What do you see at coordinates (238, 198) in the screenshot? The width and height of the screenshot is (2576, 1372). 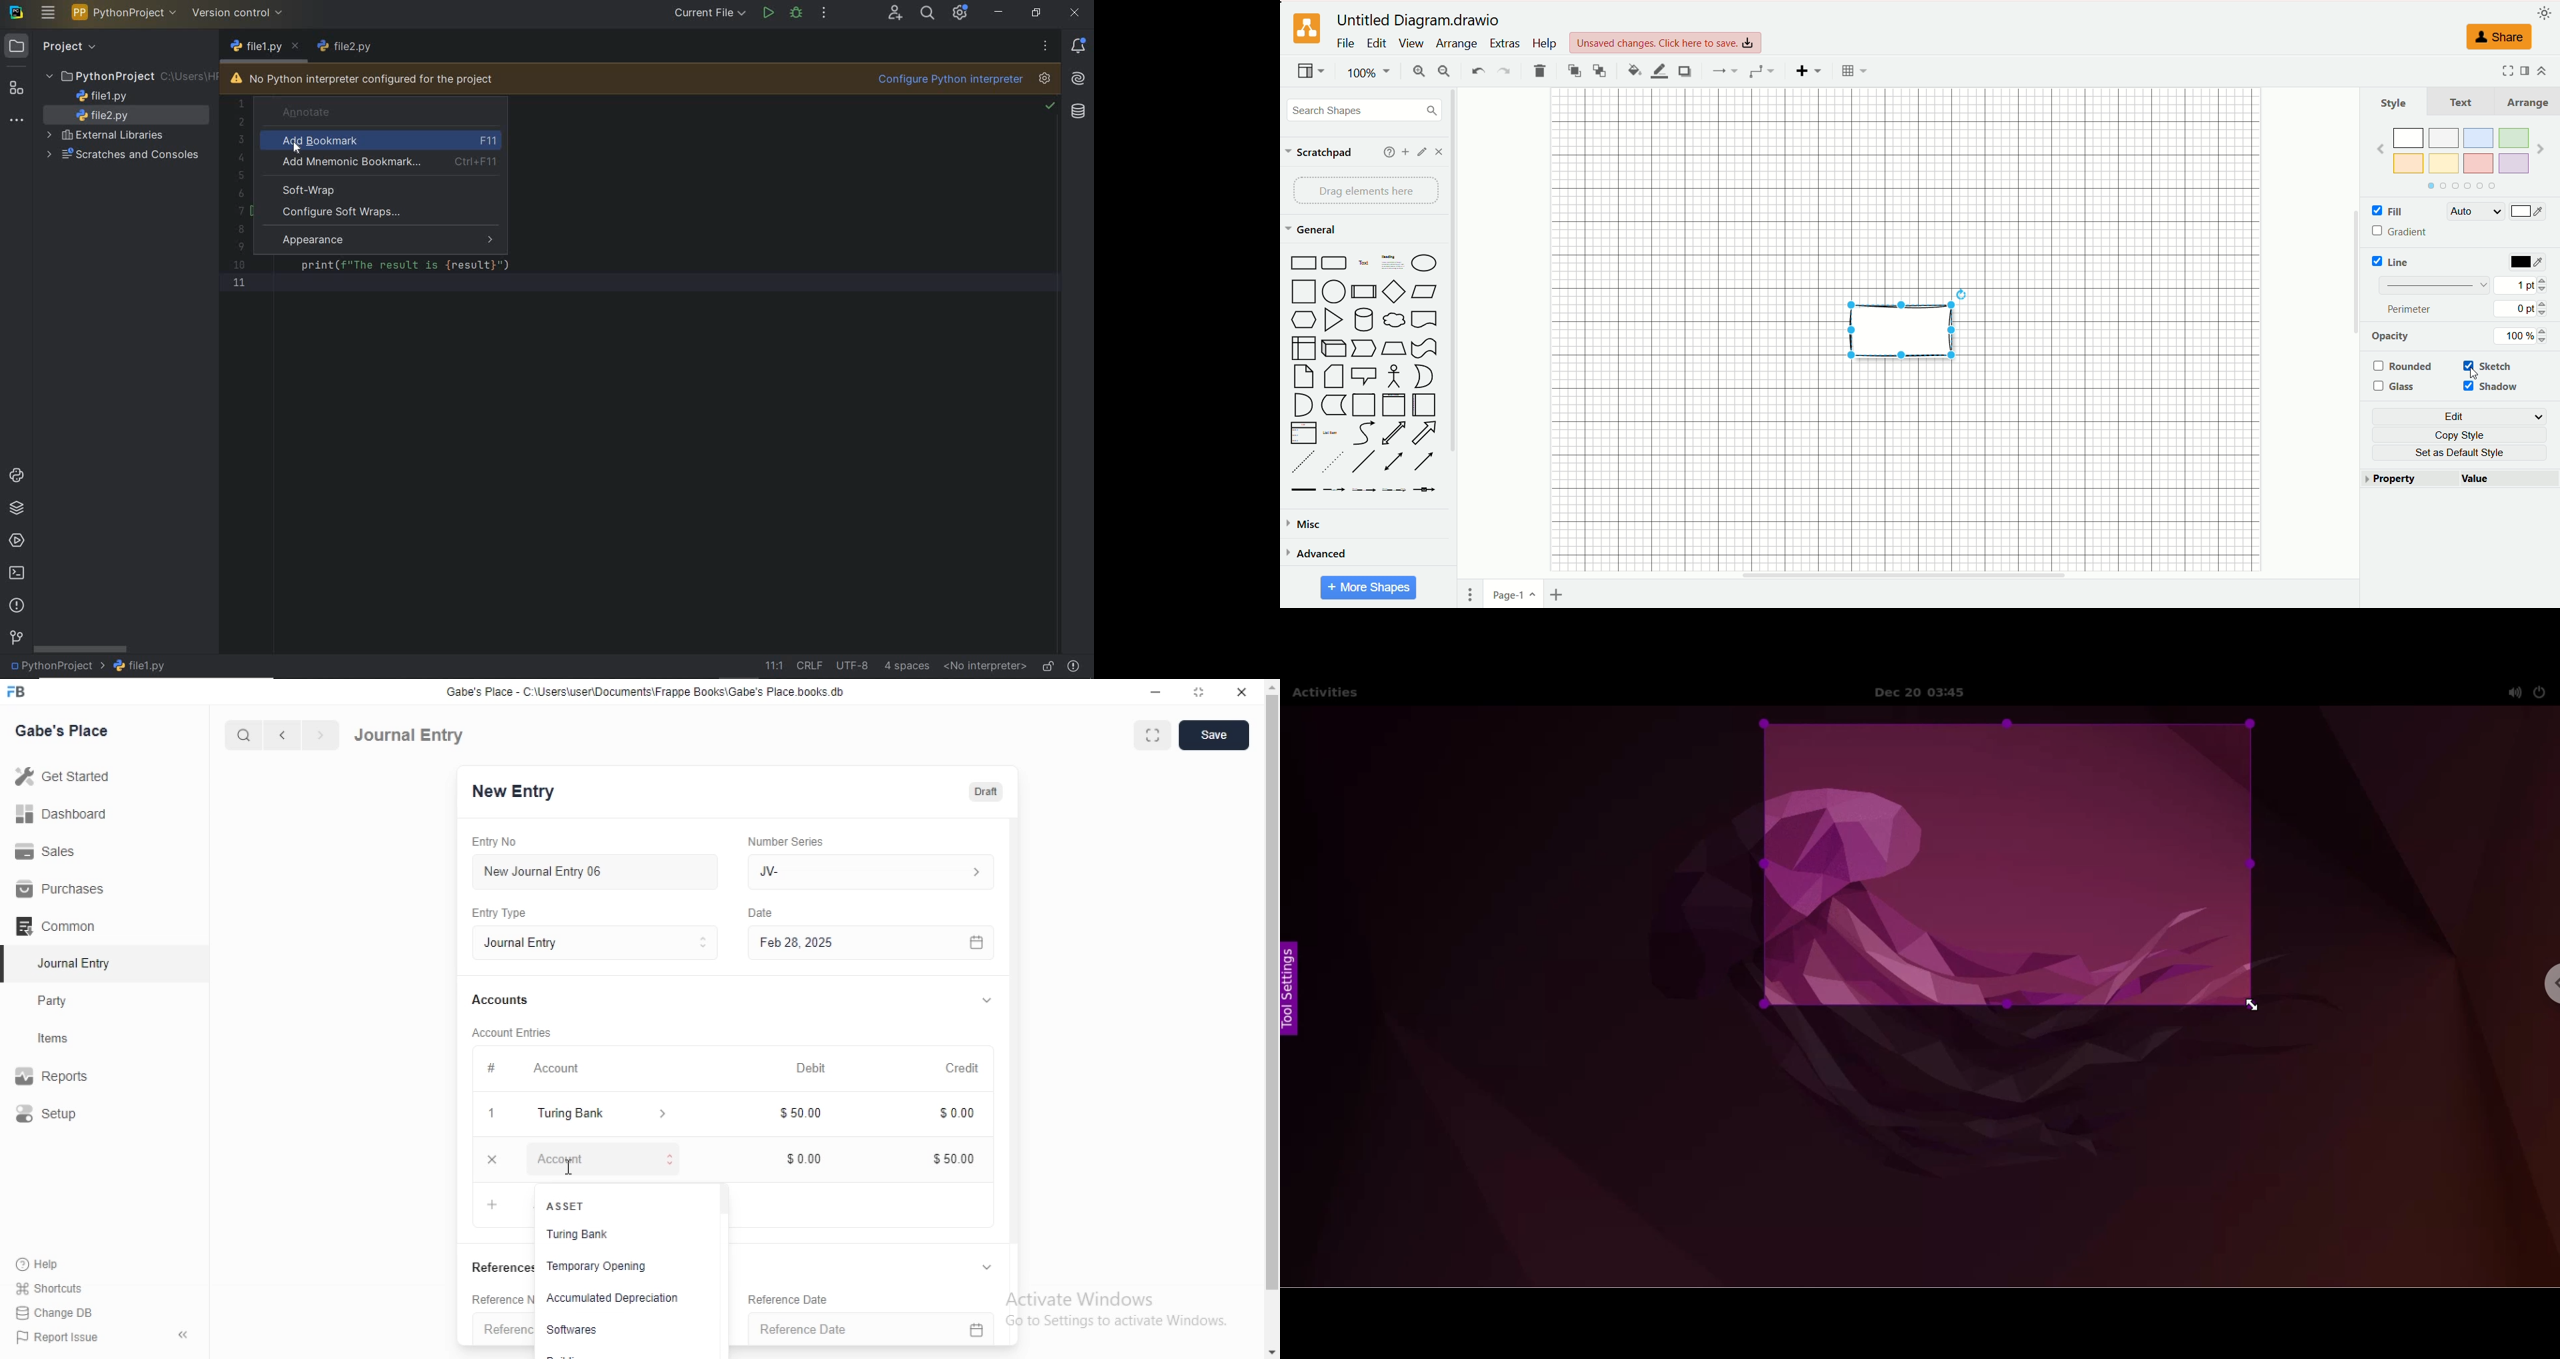 I see `Numbers` at bounding box center [238, 198].